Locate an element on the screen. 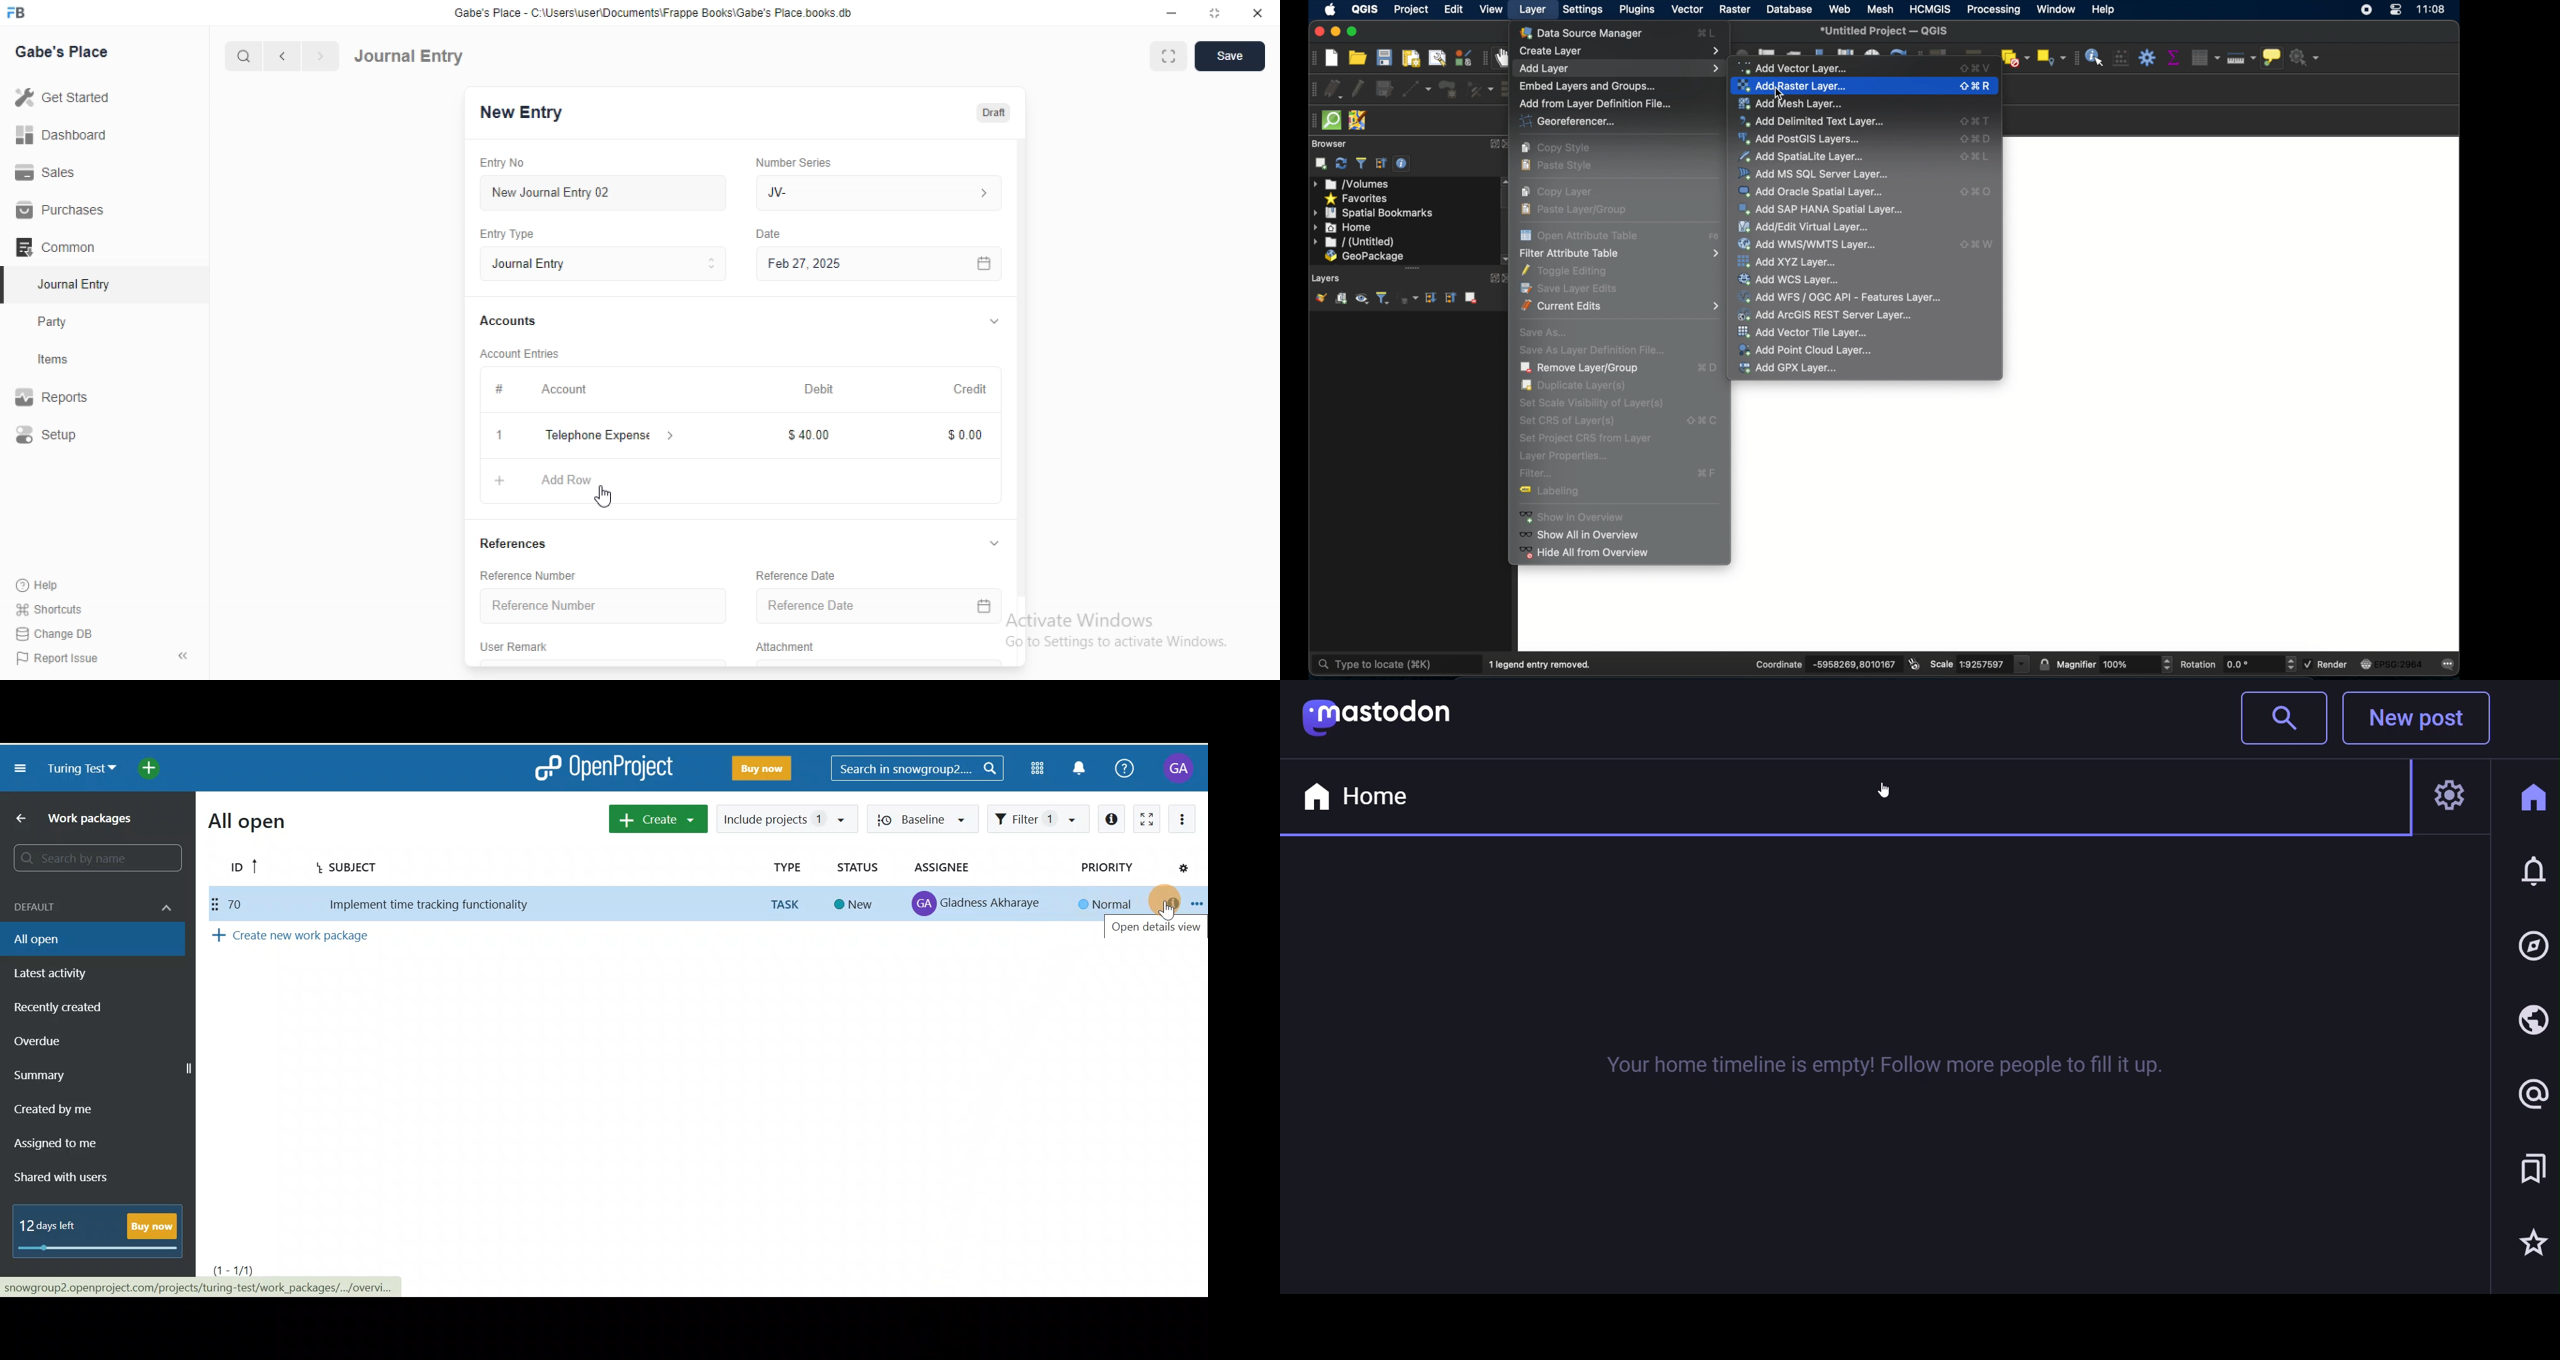 This screenshot has width=2576, height=1372. Overdue is located at coordinates (72, 1045).